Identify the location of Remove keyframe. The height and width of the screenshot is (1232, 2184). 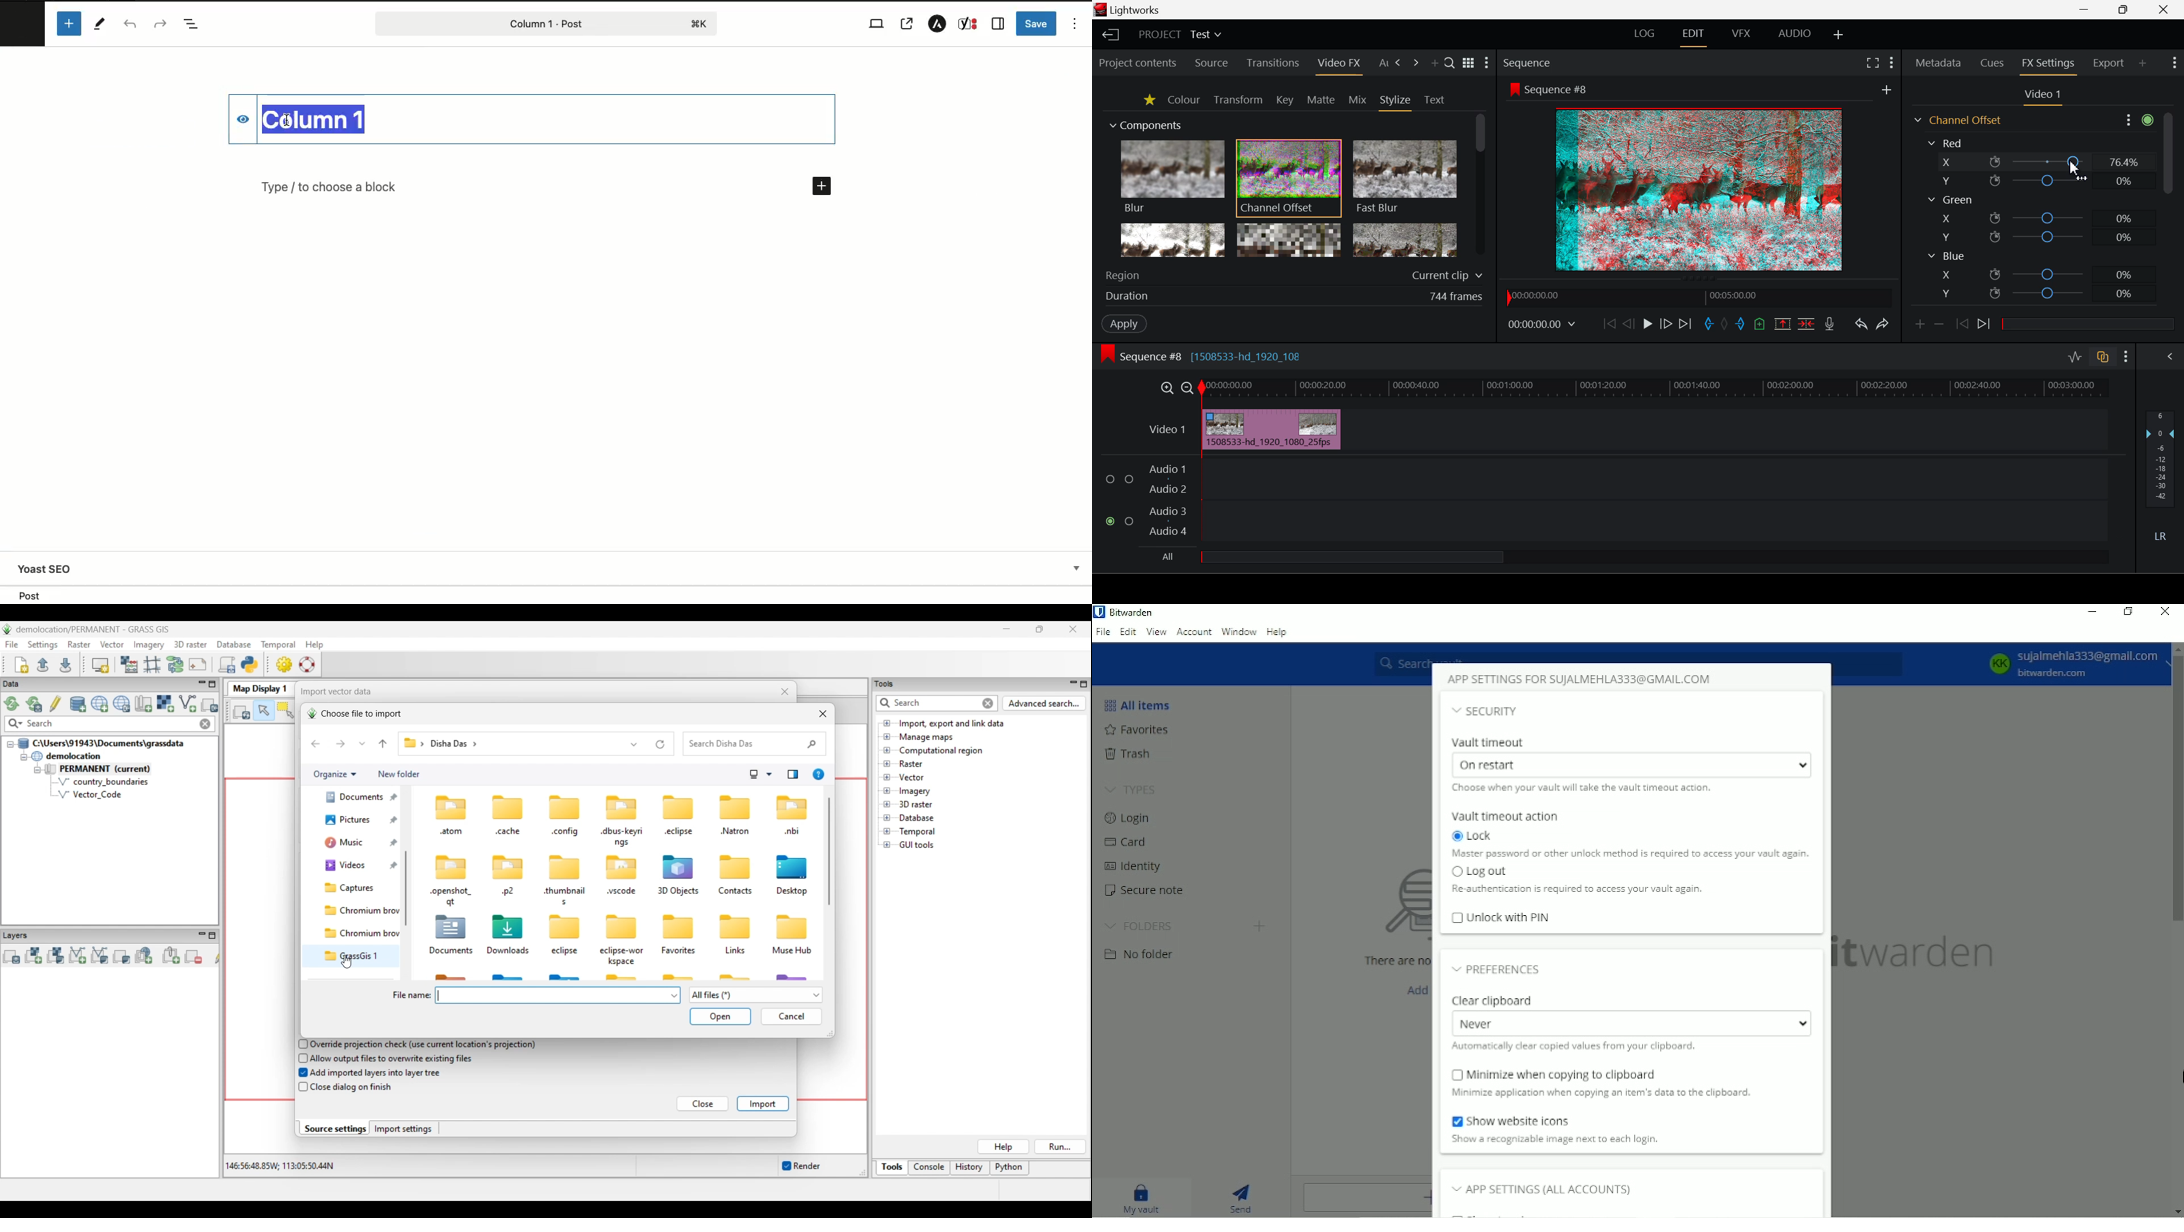
(1939, 328).